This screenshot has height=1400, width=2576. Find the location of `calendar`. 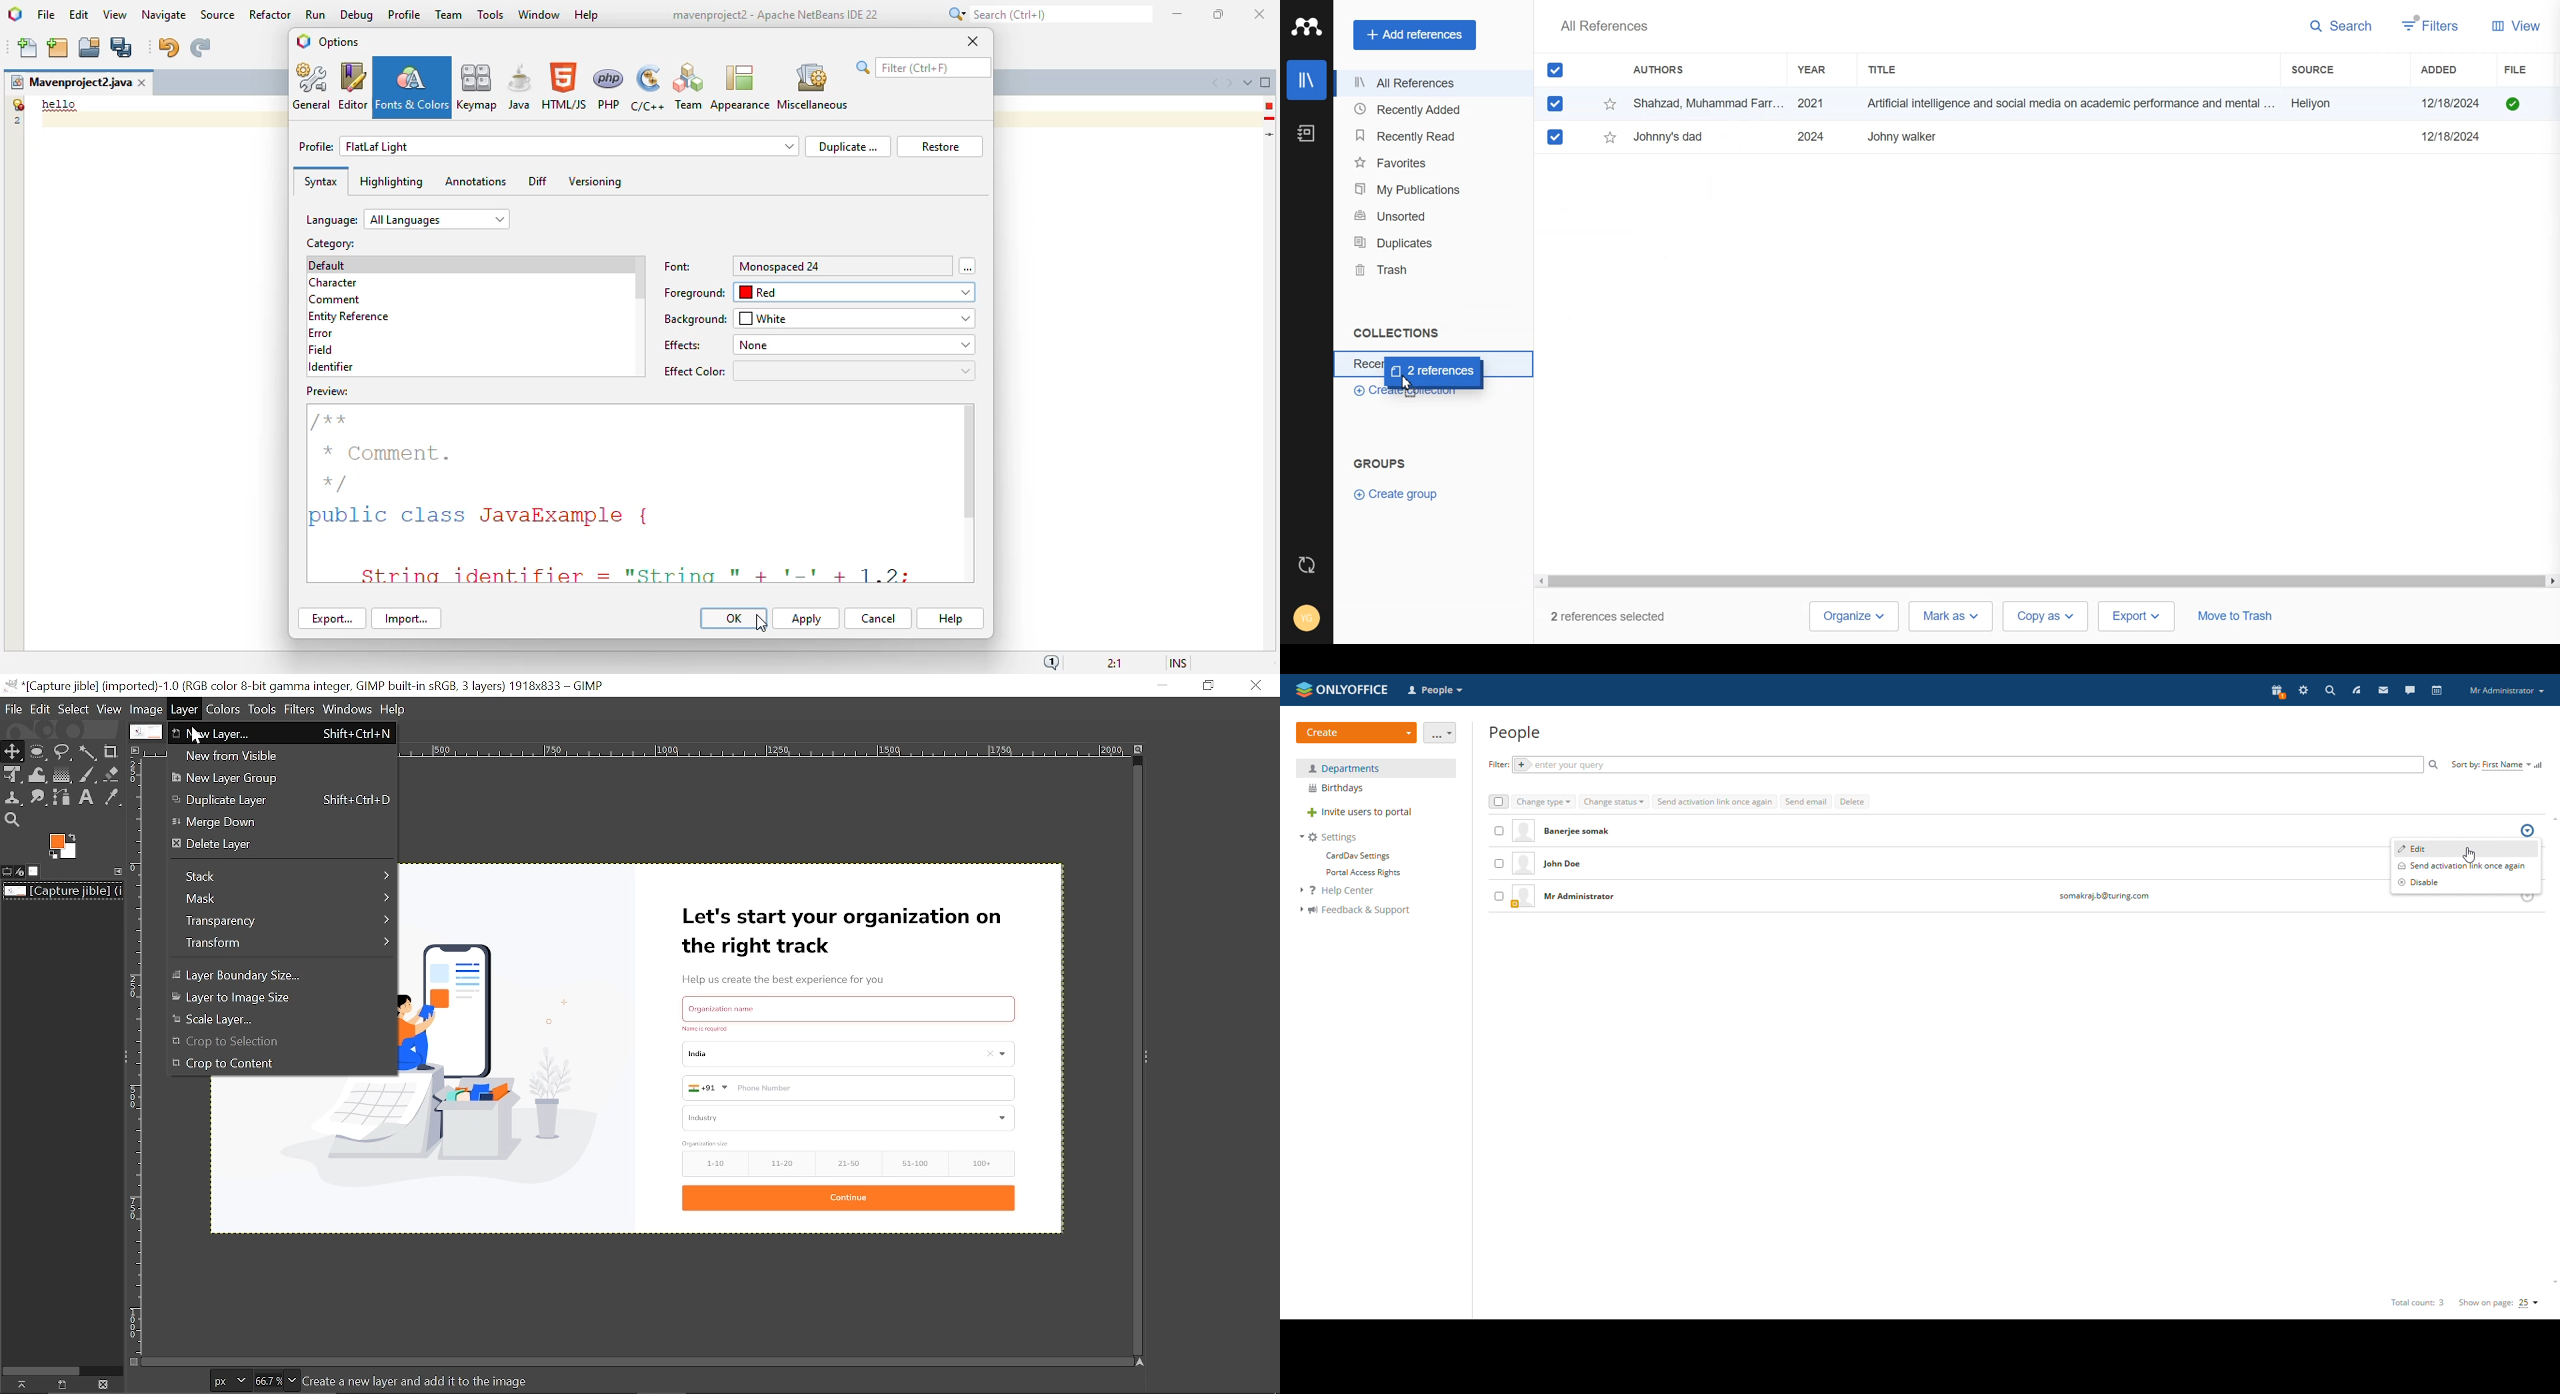

calendar is located at coordinates (2436, 690).